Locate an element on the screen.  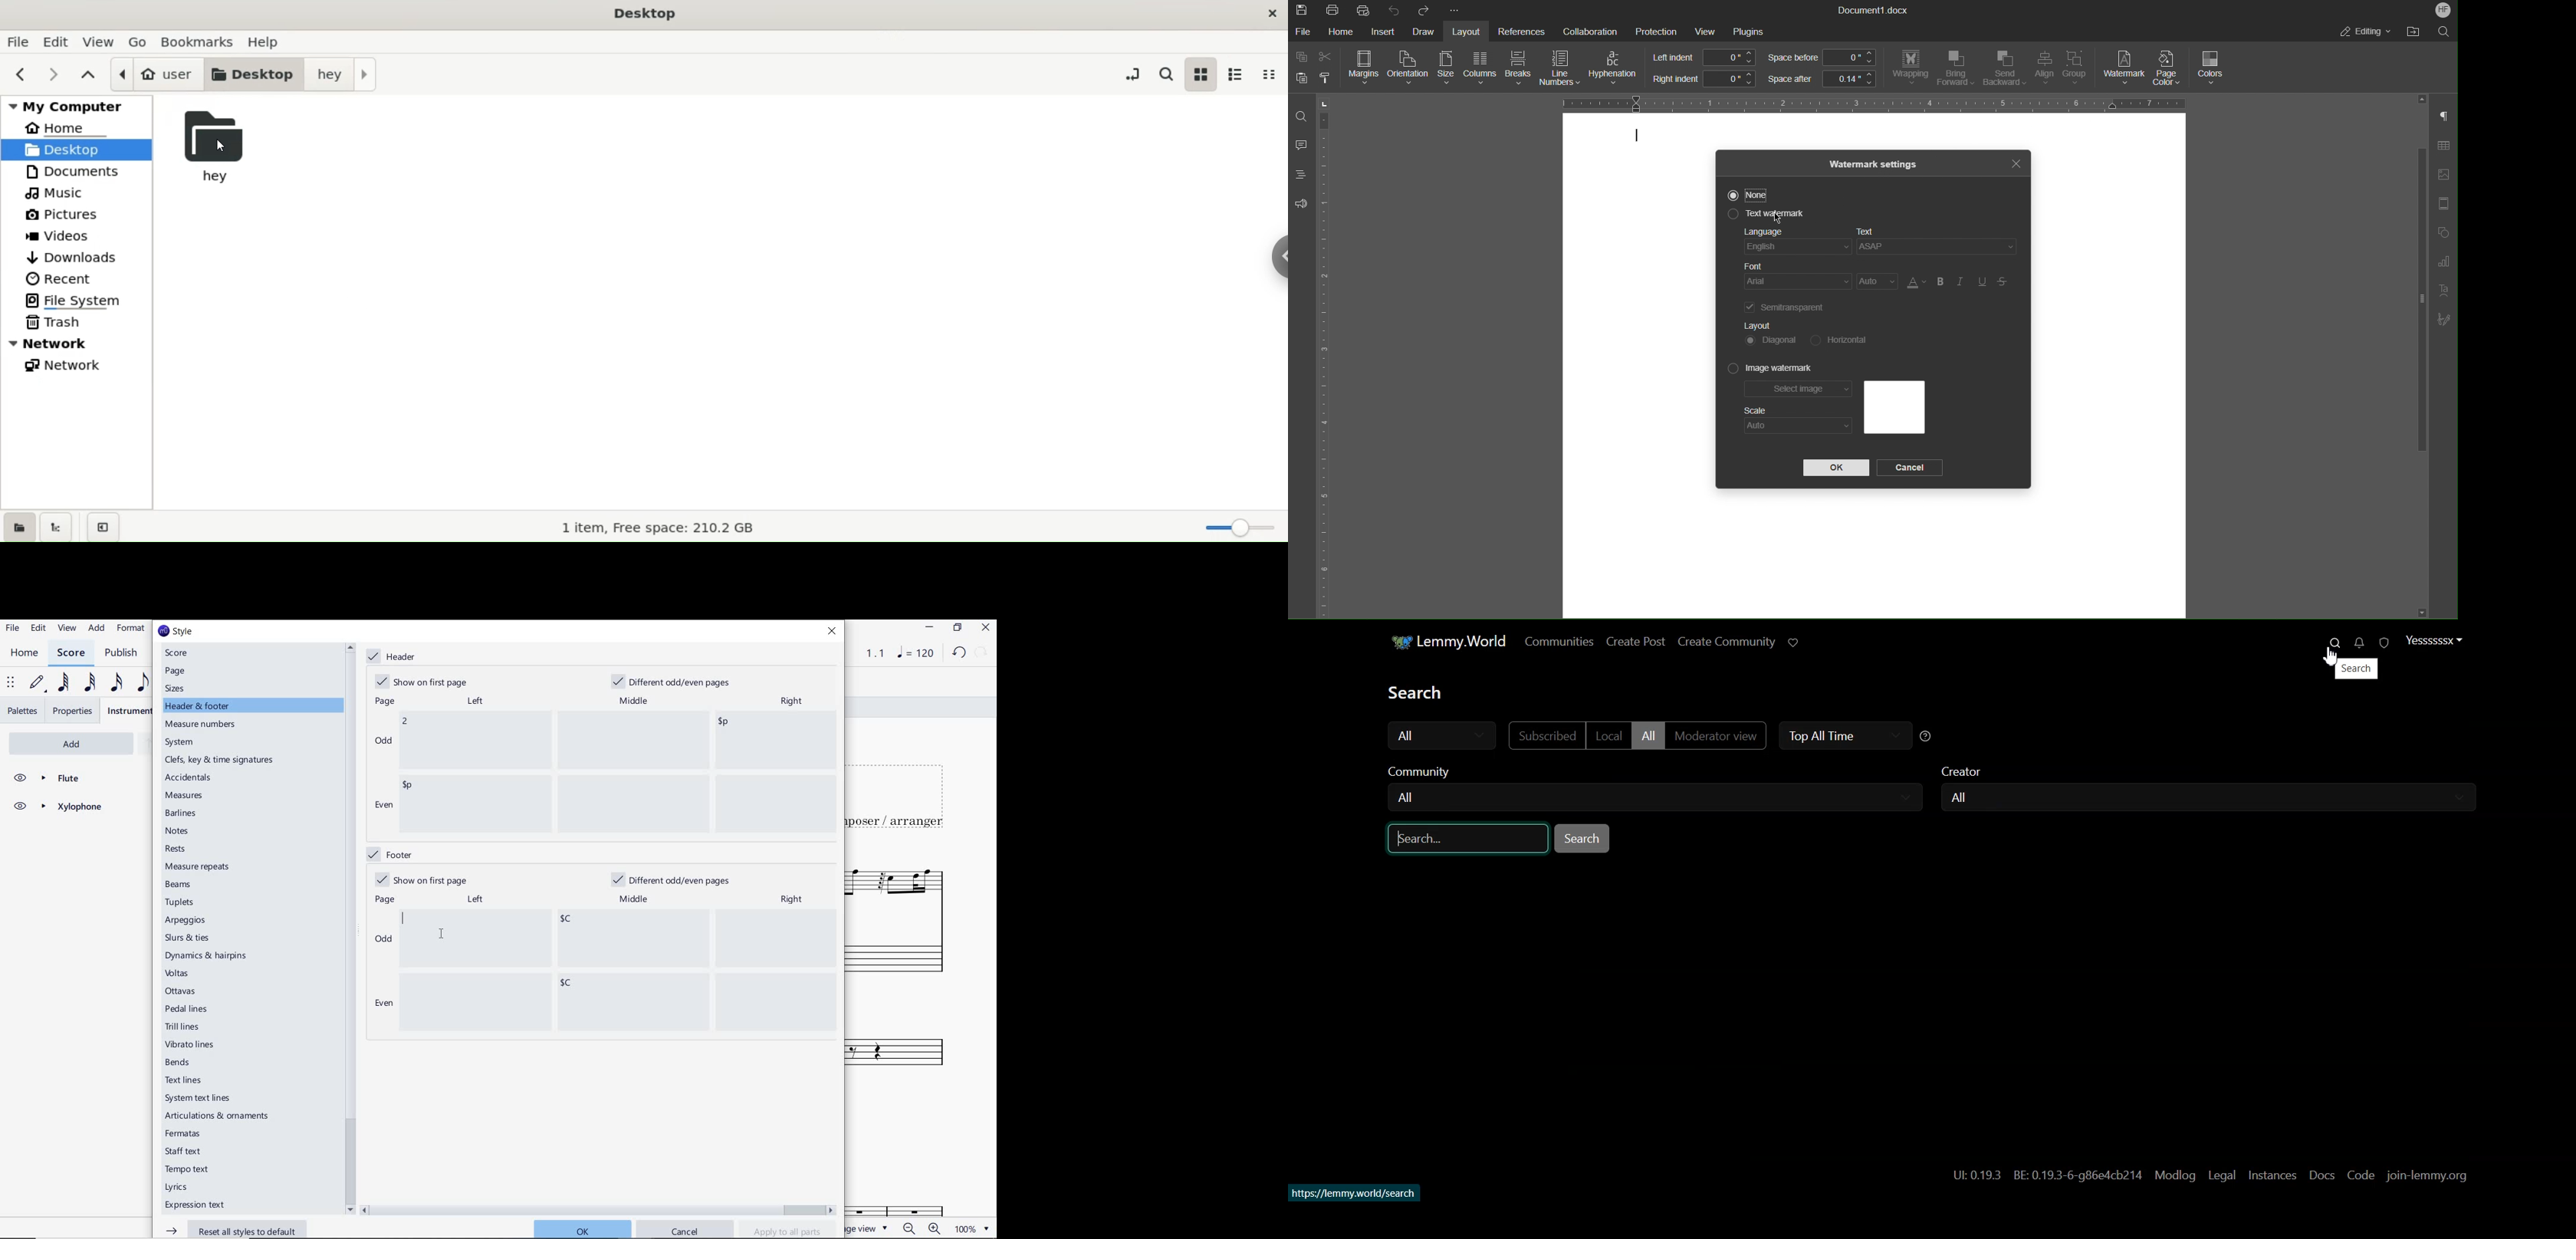
network is located at coordinates (83, 364).